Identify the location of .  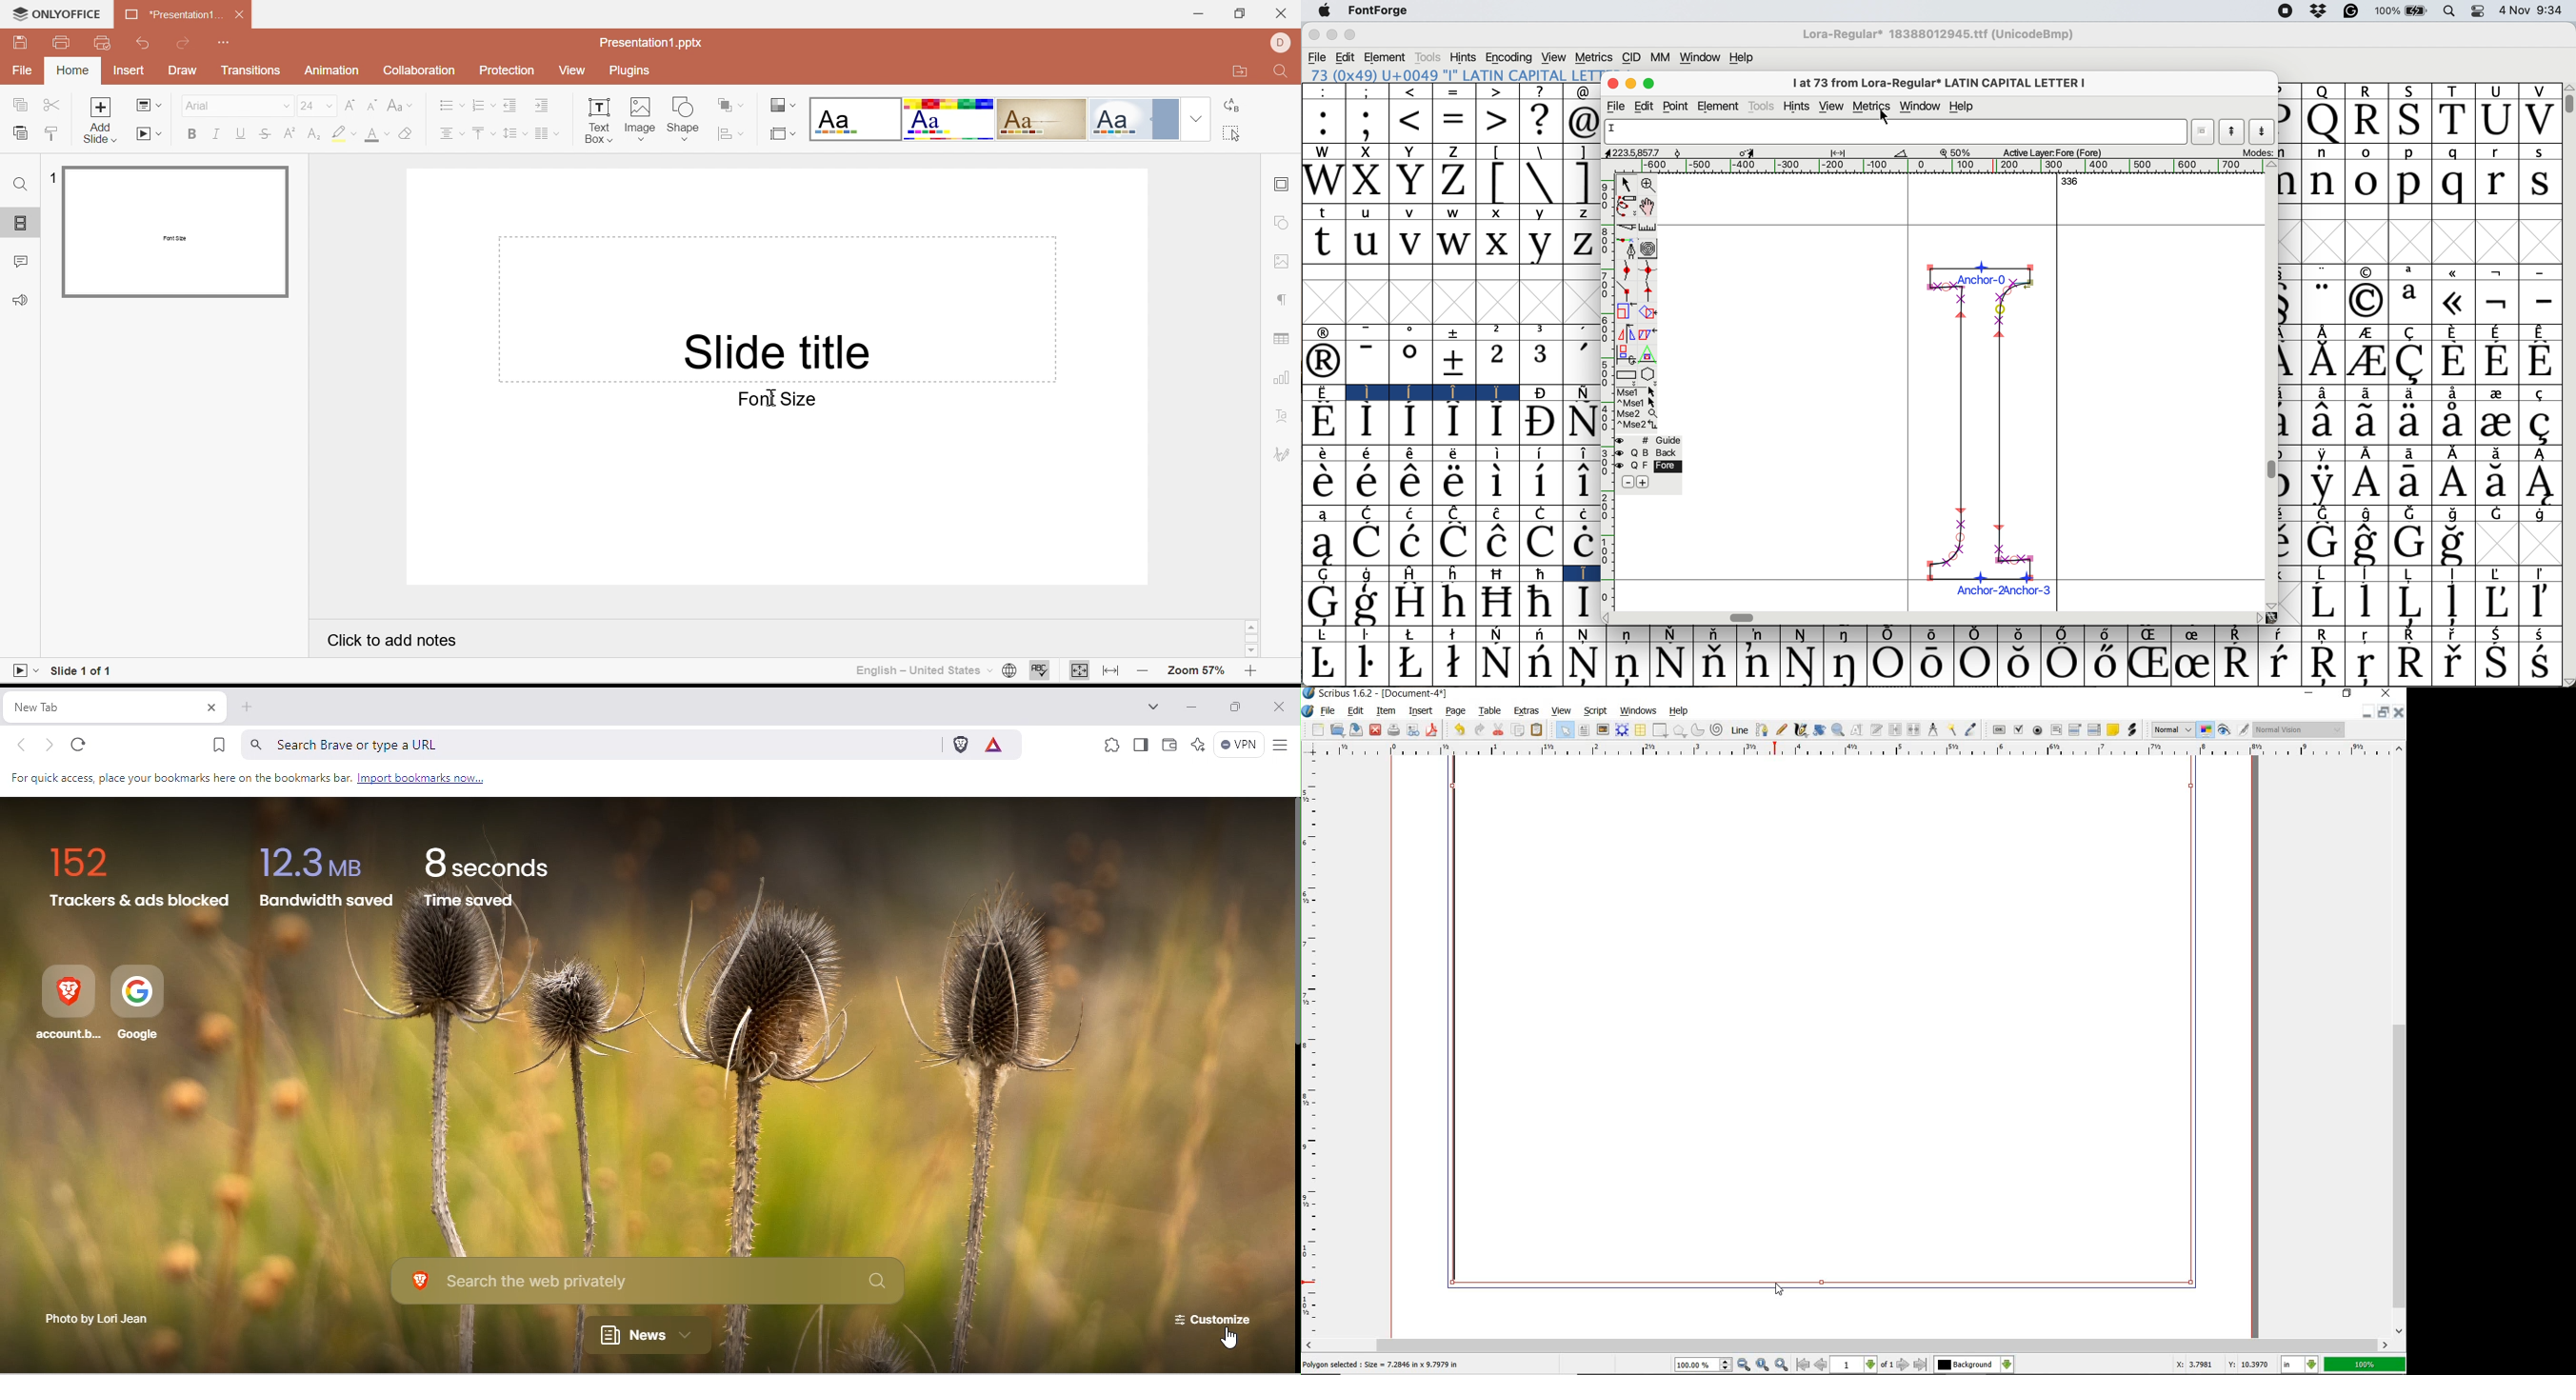
(1612, 618).